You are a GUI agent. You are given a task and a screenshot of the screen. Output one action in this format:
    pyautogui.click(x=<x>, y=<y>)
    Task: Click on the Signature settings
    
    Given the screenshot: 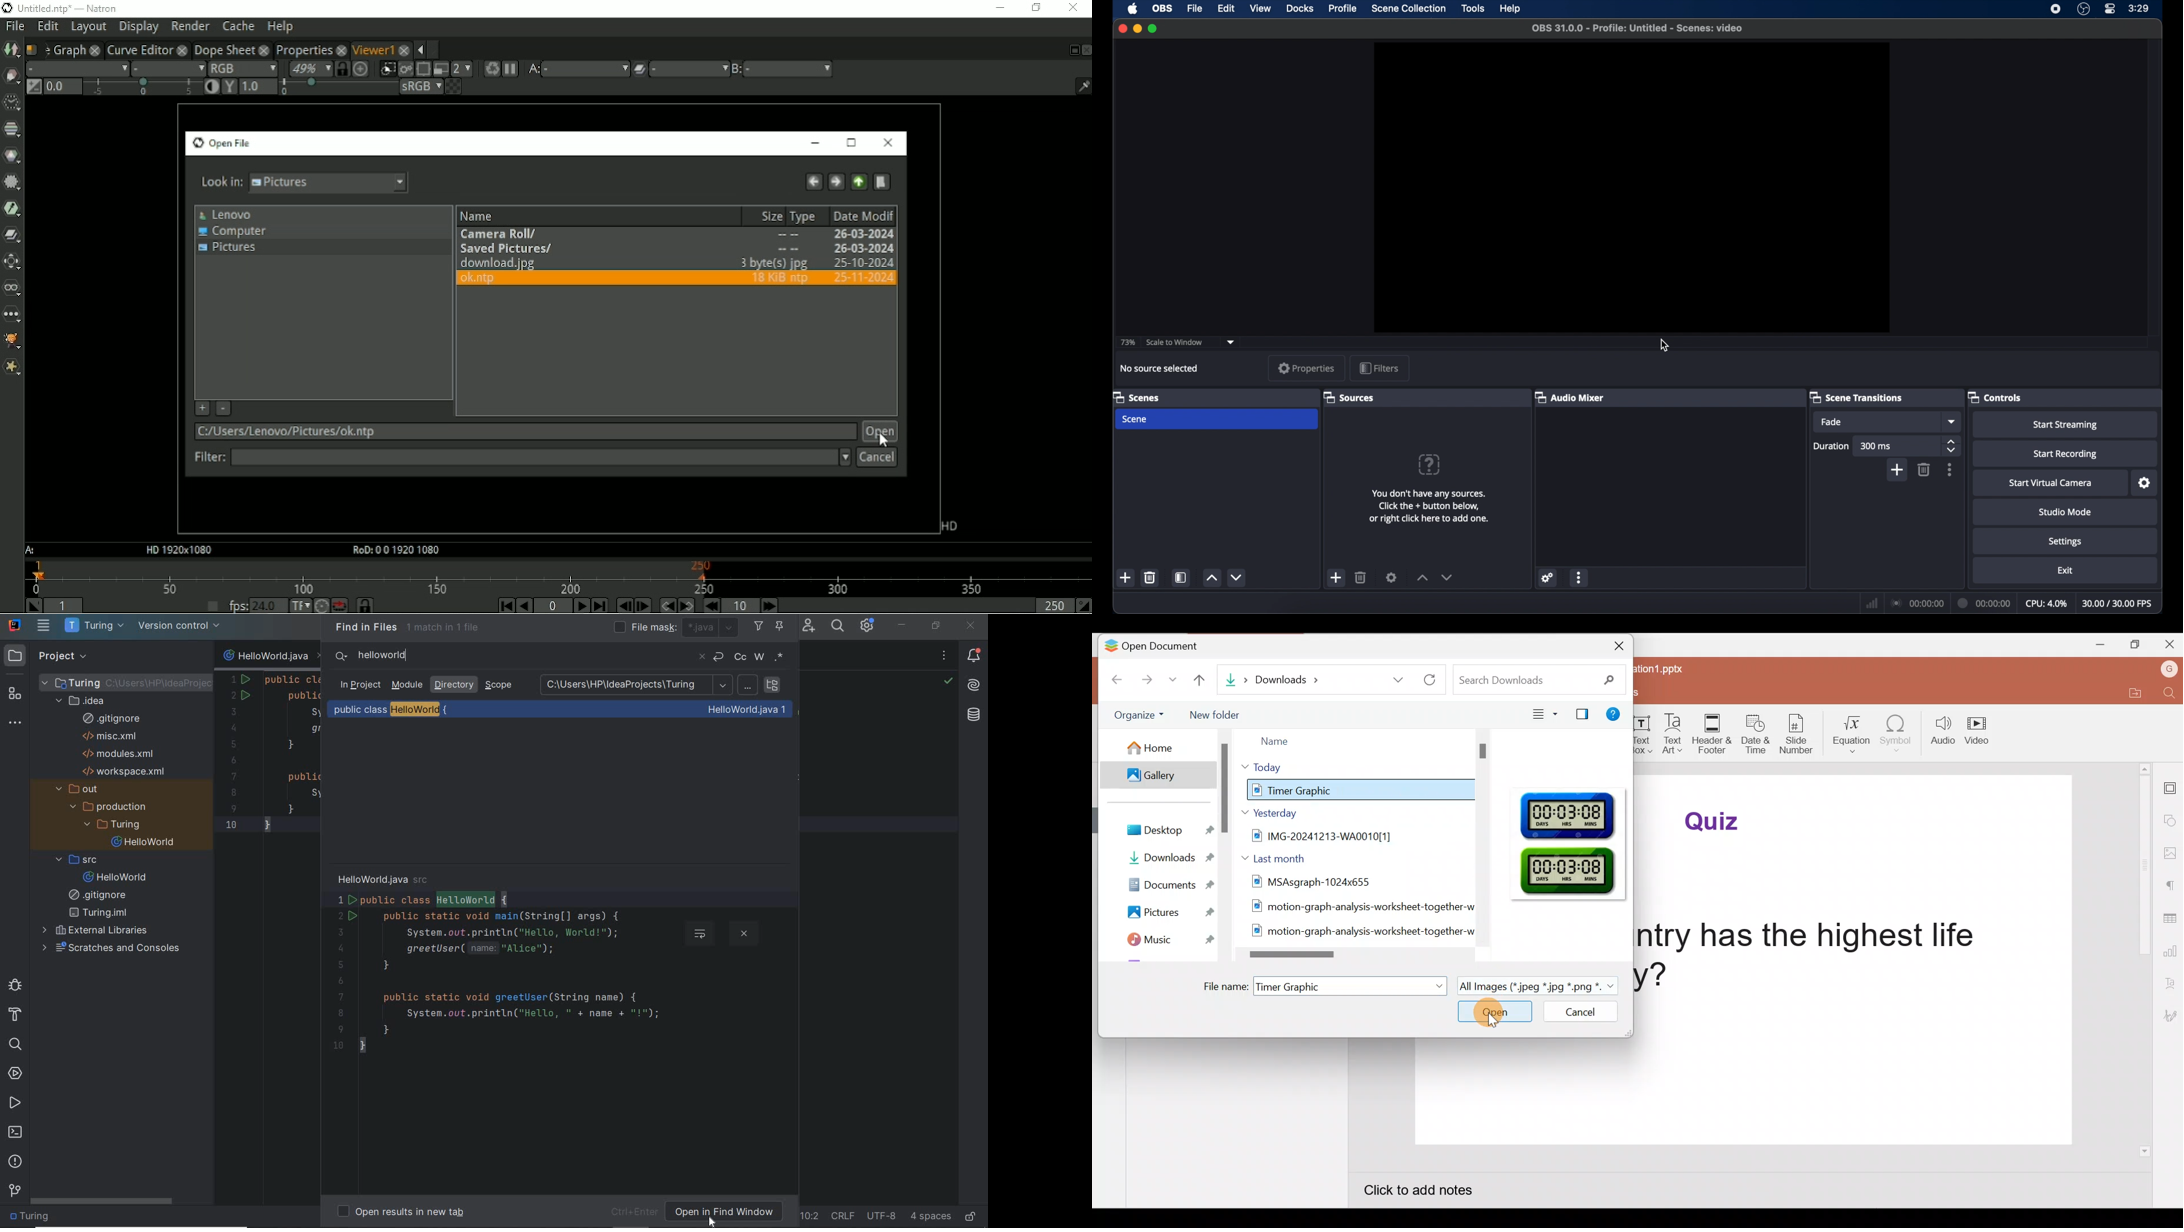 What is the action you would take?
    pyautogui.click(x=2171, y=1016)
    